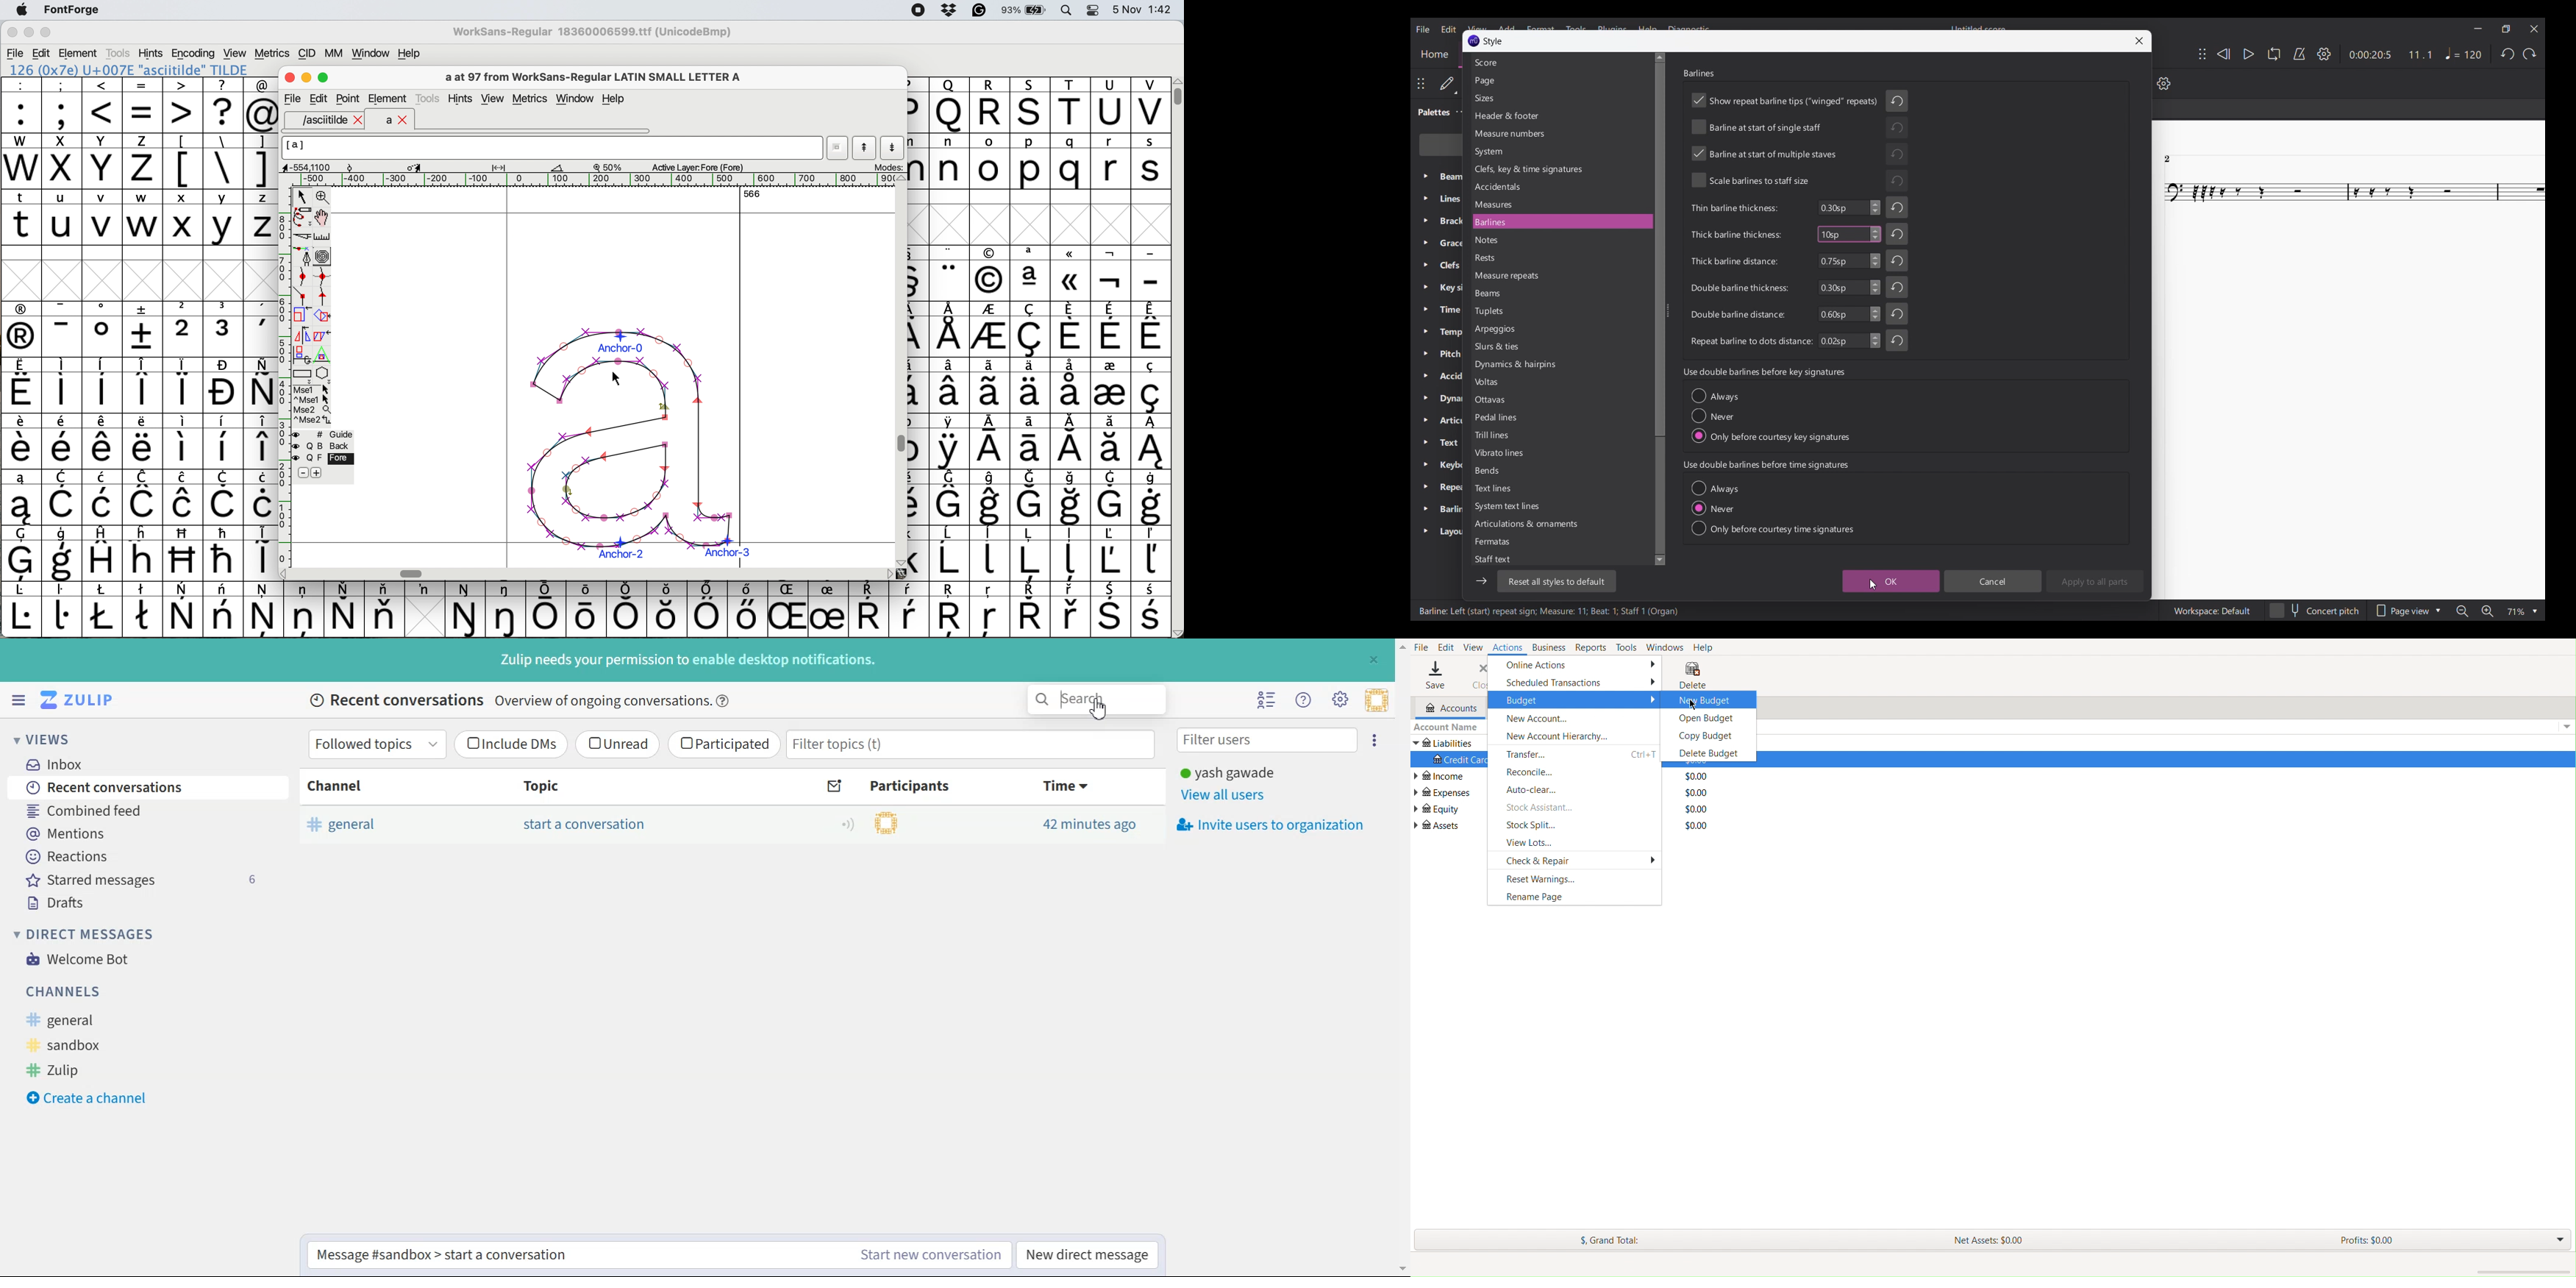 Image resolution: width=2576 pixels, height=1288 pixels. What do you see at coordinates (1526, 311) in the screenshot?
I see `Settings to choose from` at bounding box center [1526, 311].